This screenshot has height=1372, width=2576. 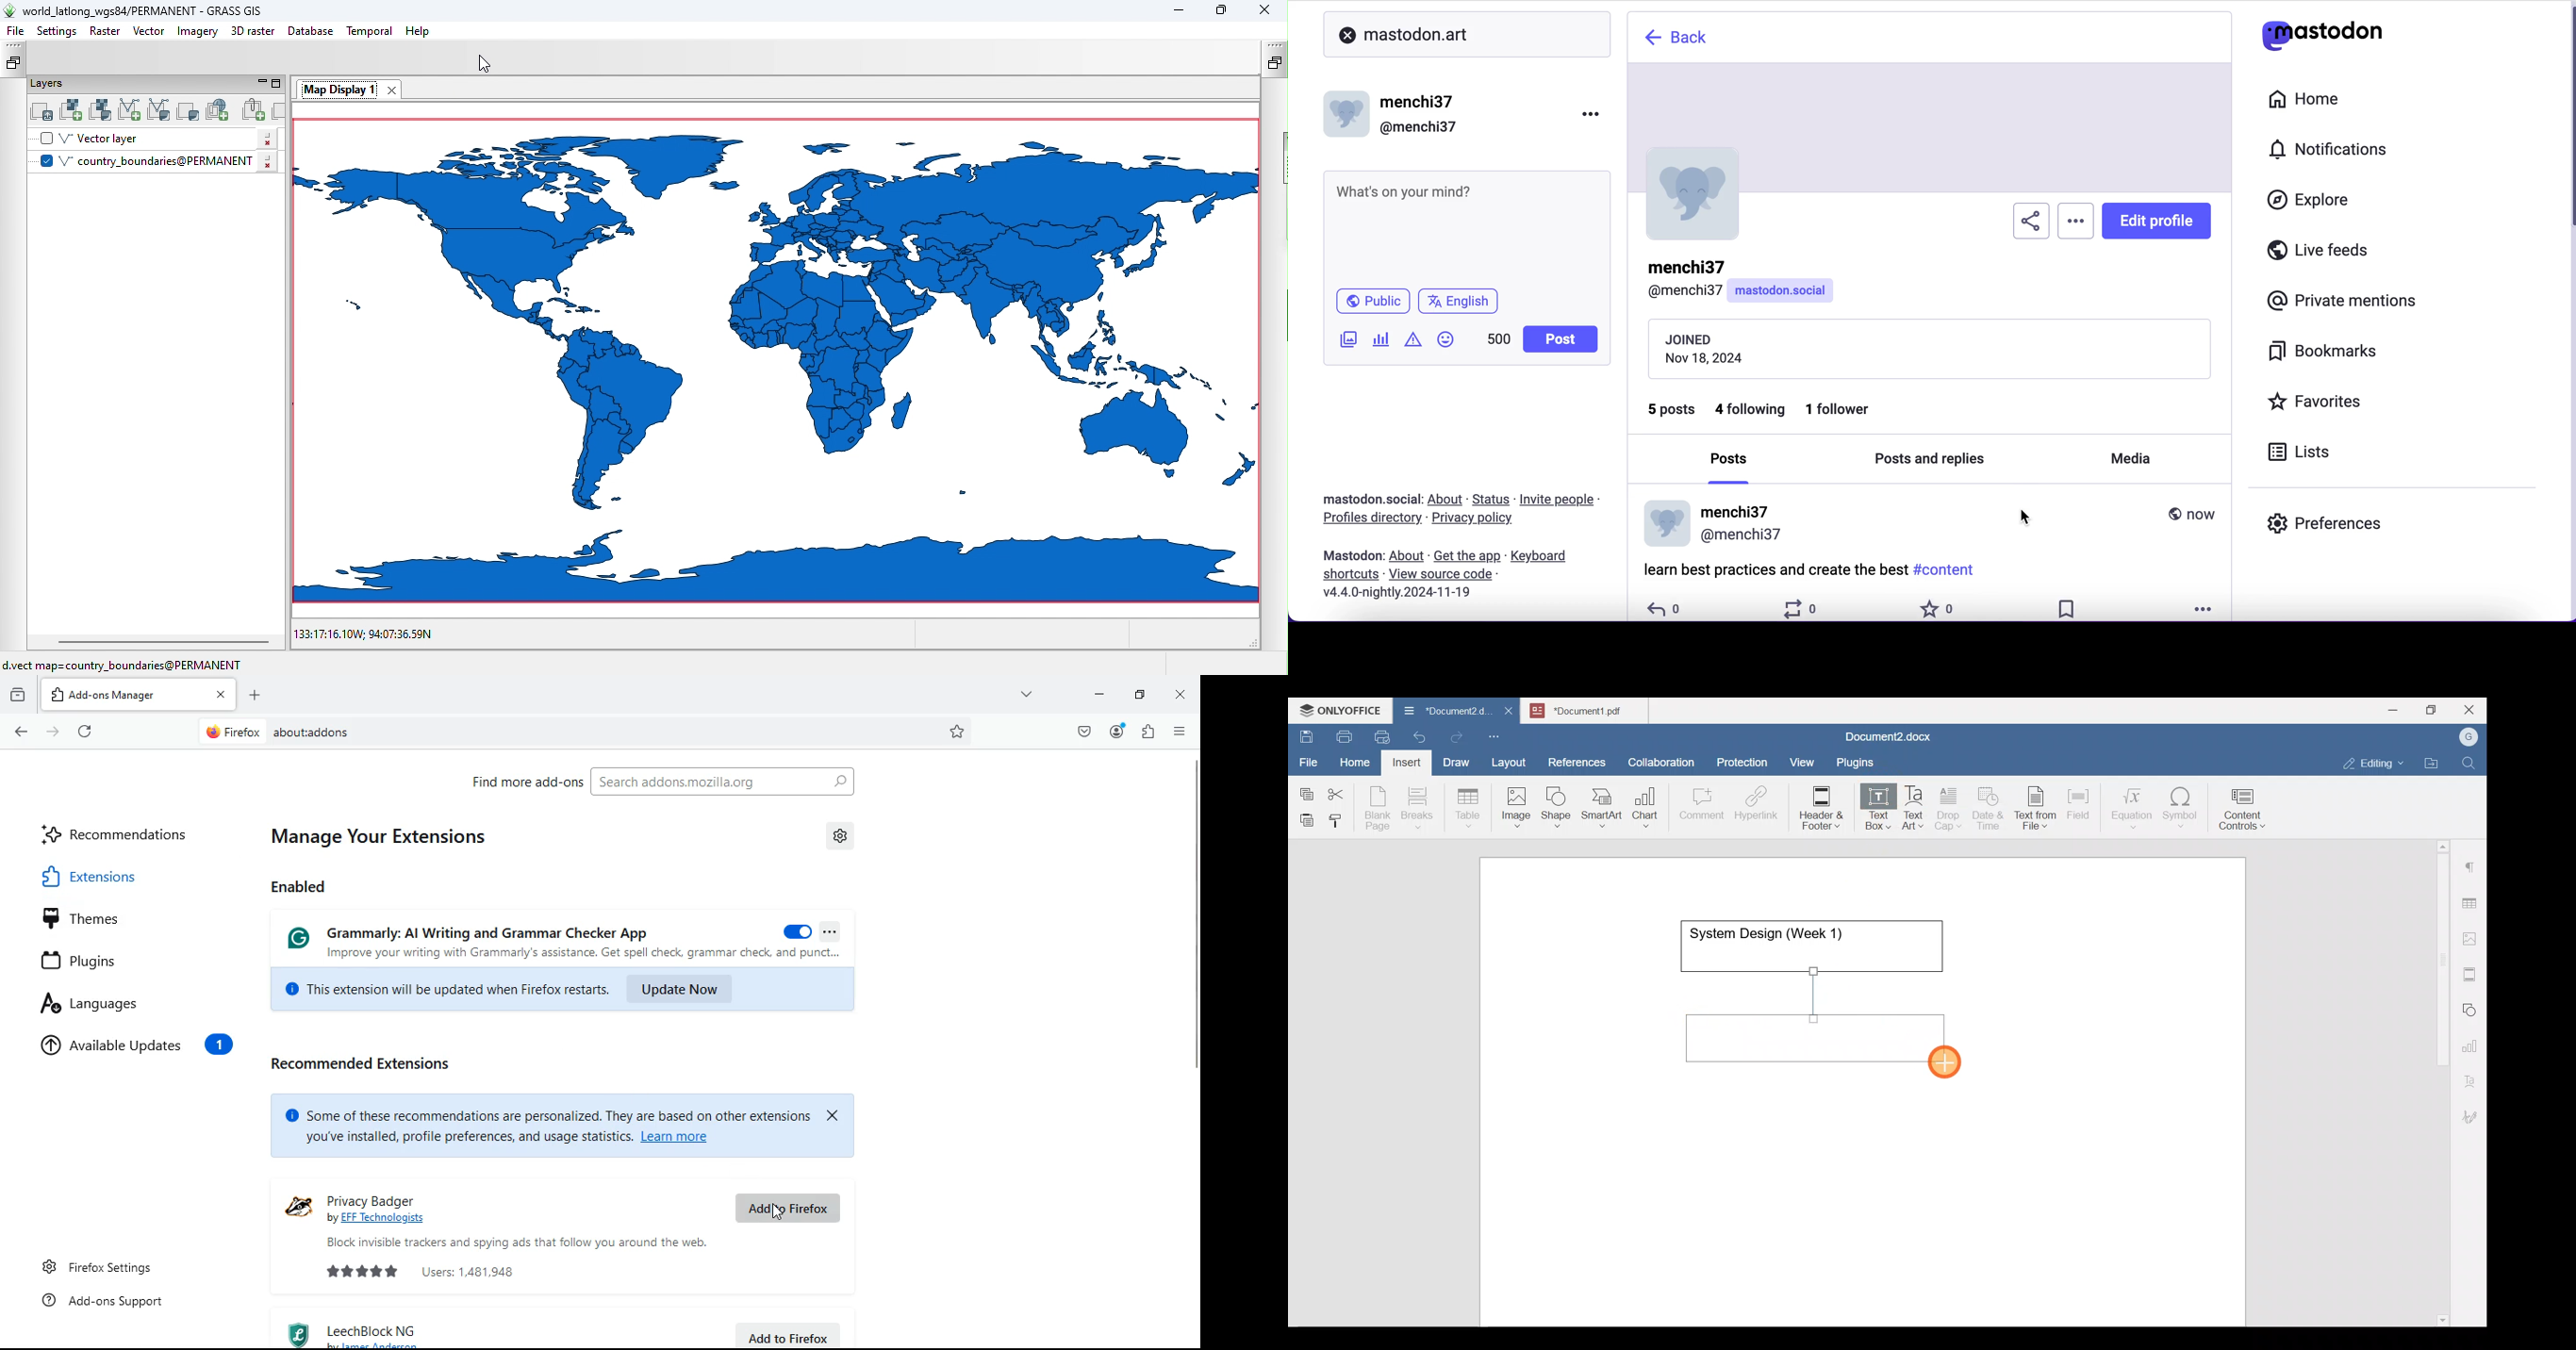 I want to click on explore, so click(x=2312, y=204).